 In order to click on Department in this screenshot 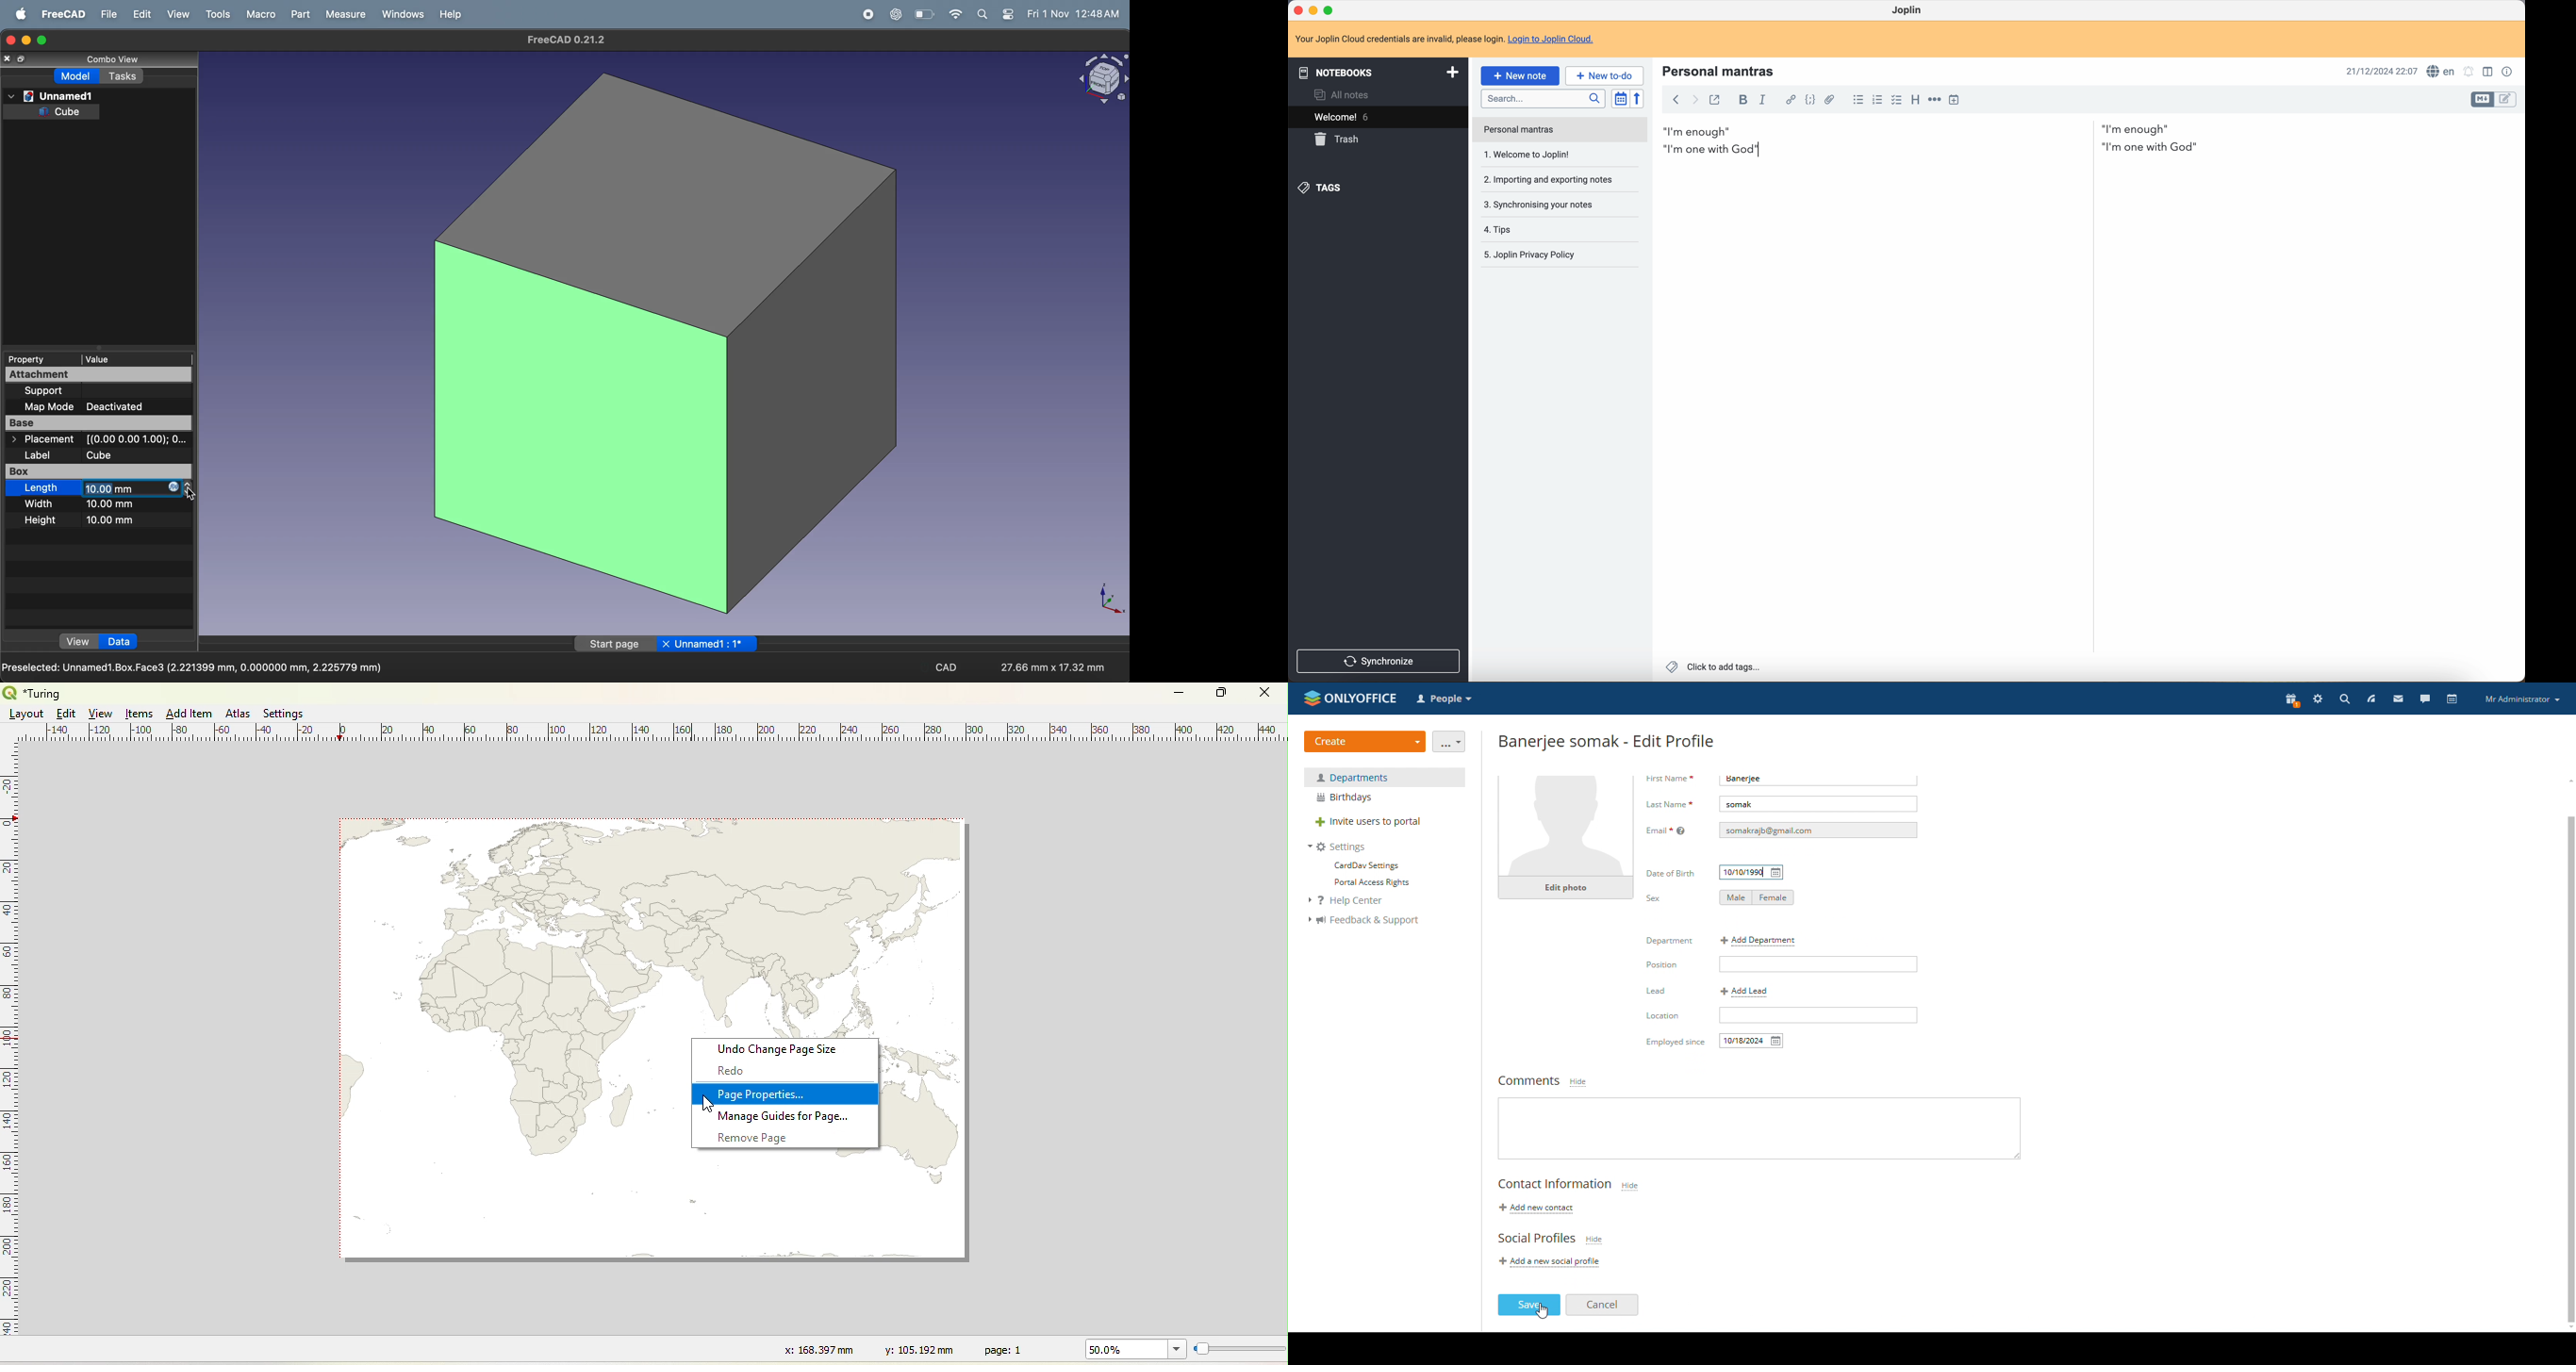, I will do `click(1670, 941)`.